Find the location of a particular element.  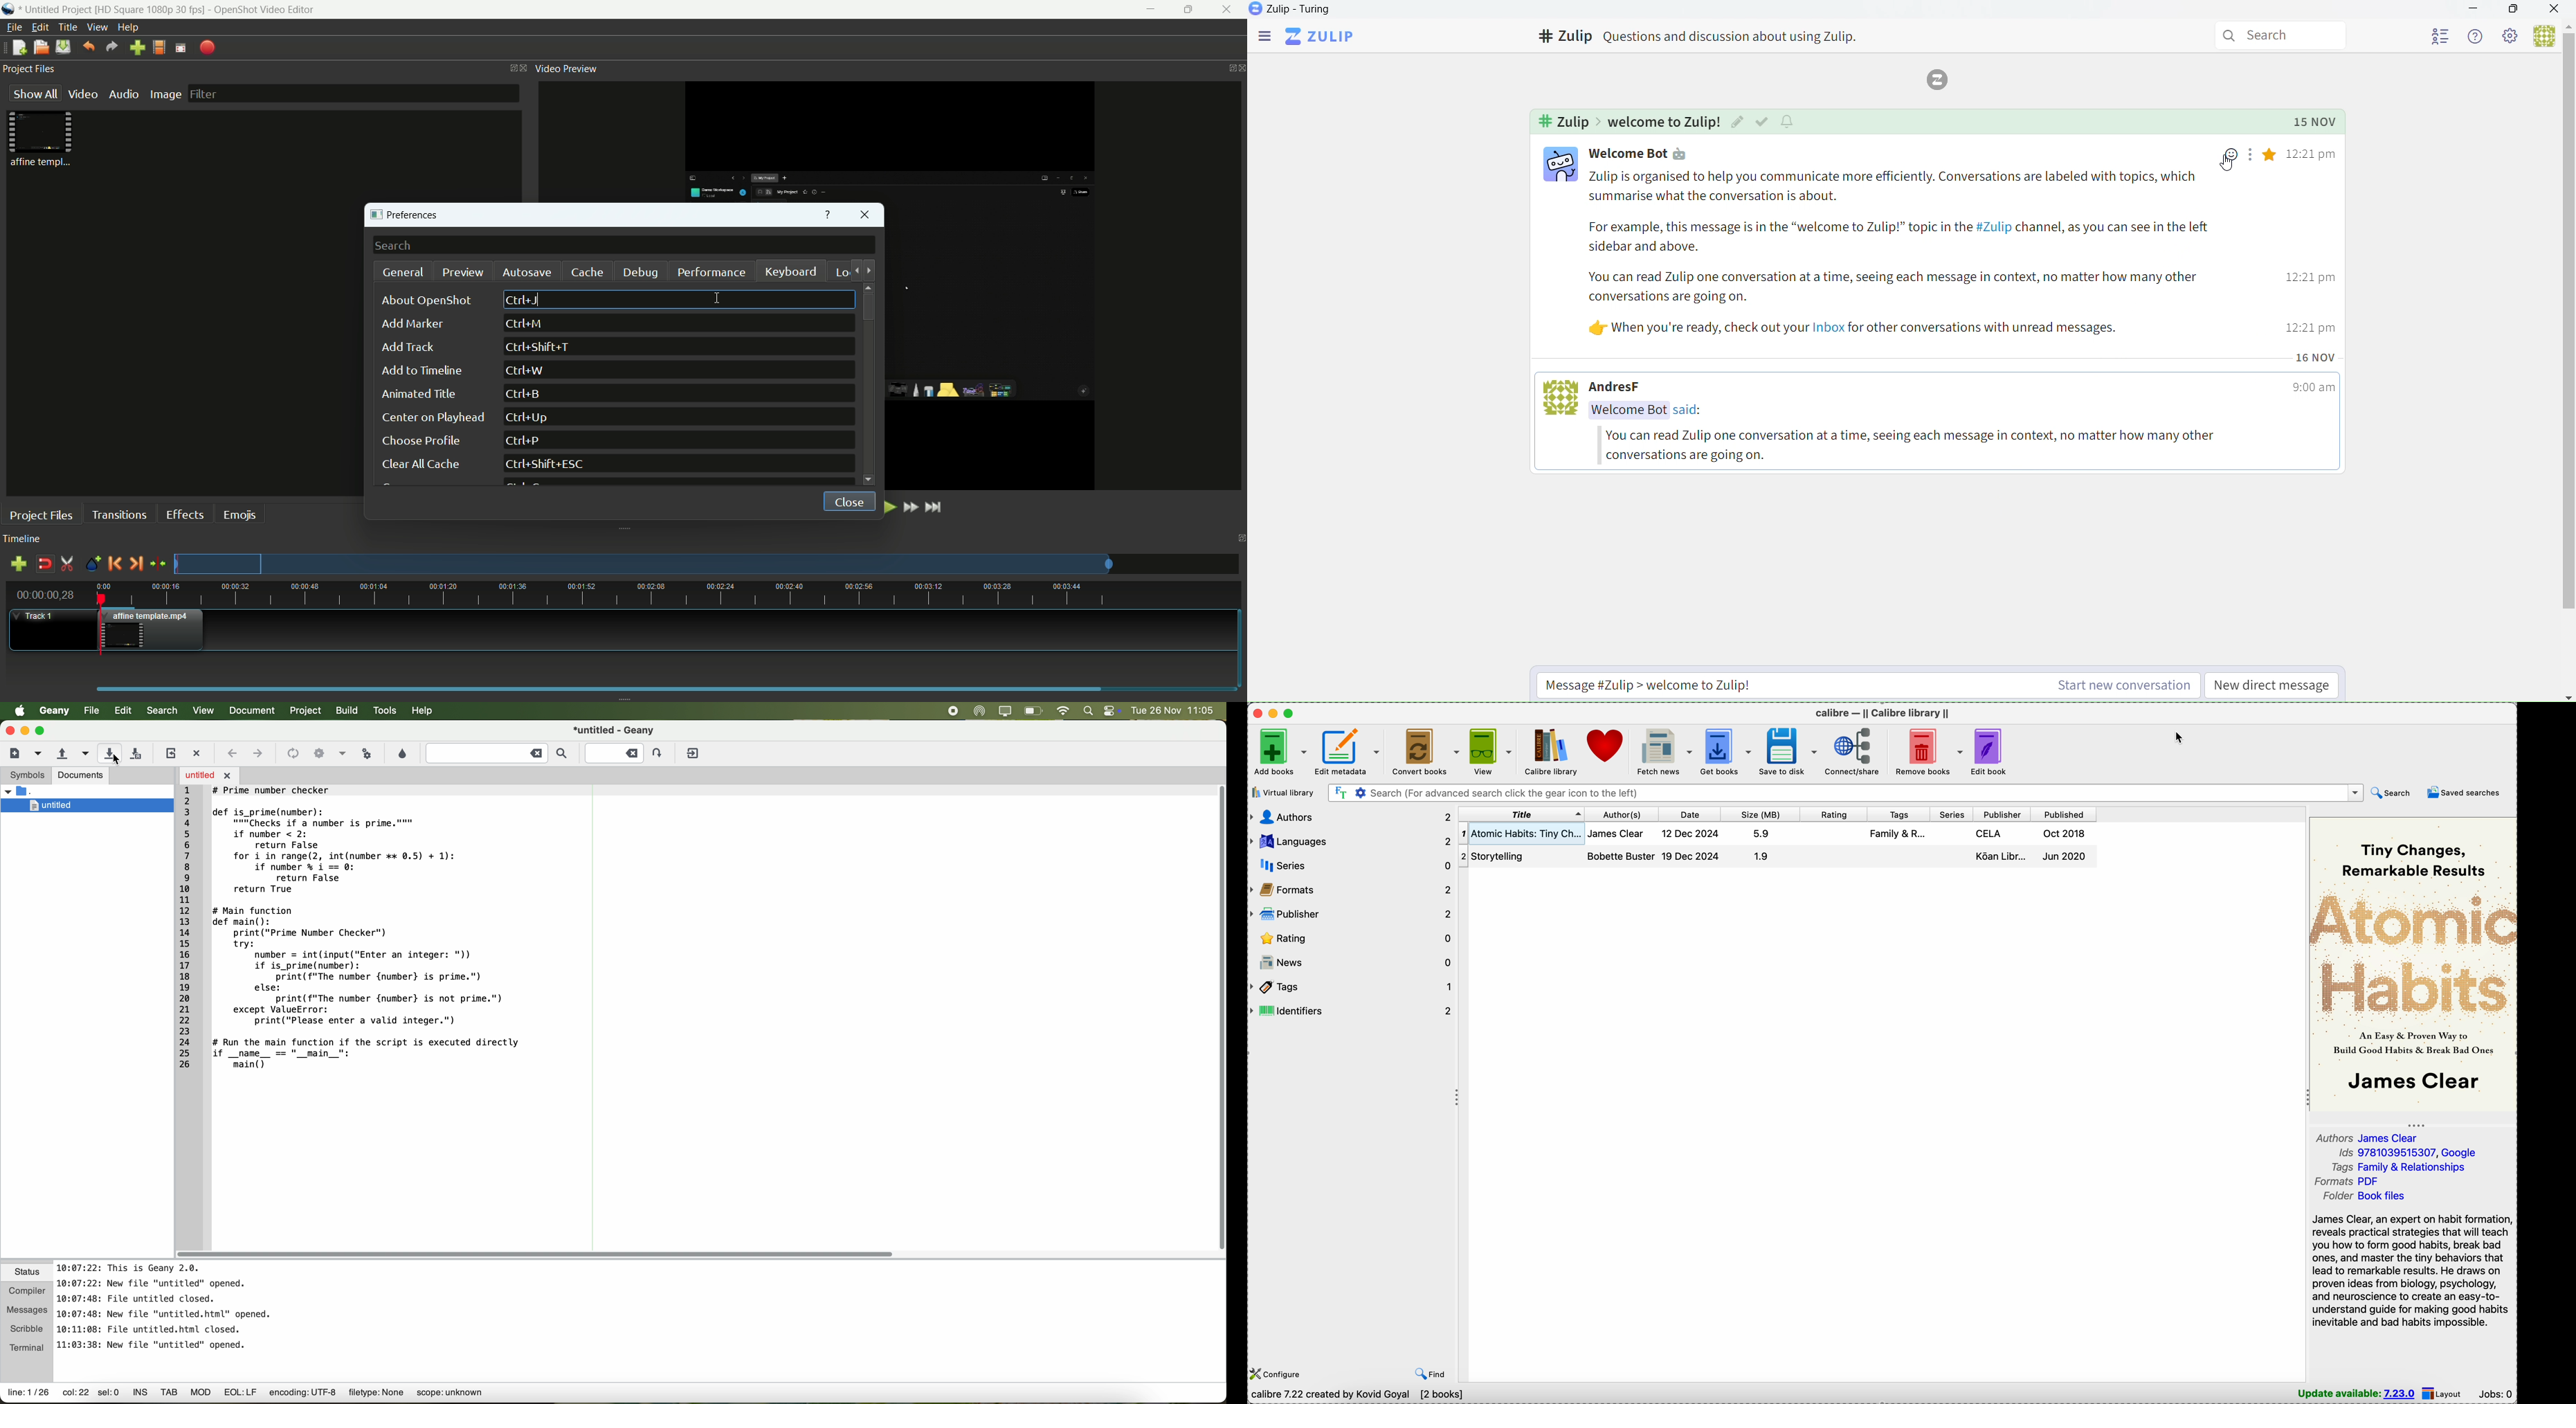

configure is located at coordinates (1276, 1374).